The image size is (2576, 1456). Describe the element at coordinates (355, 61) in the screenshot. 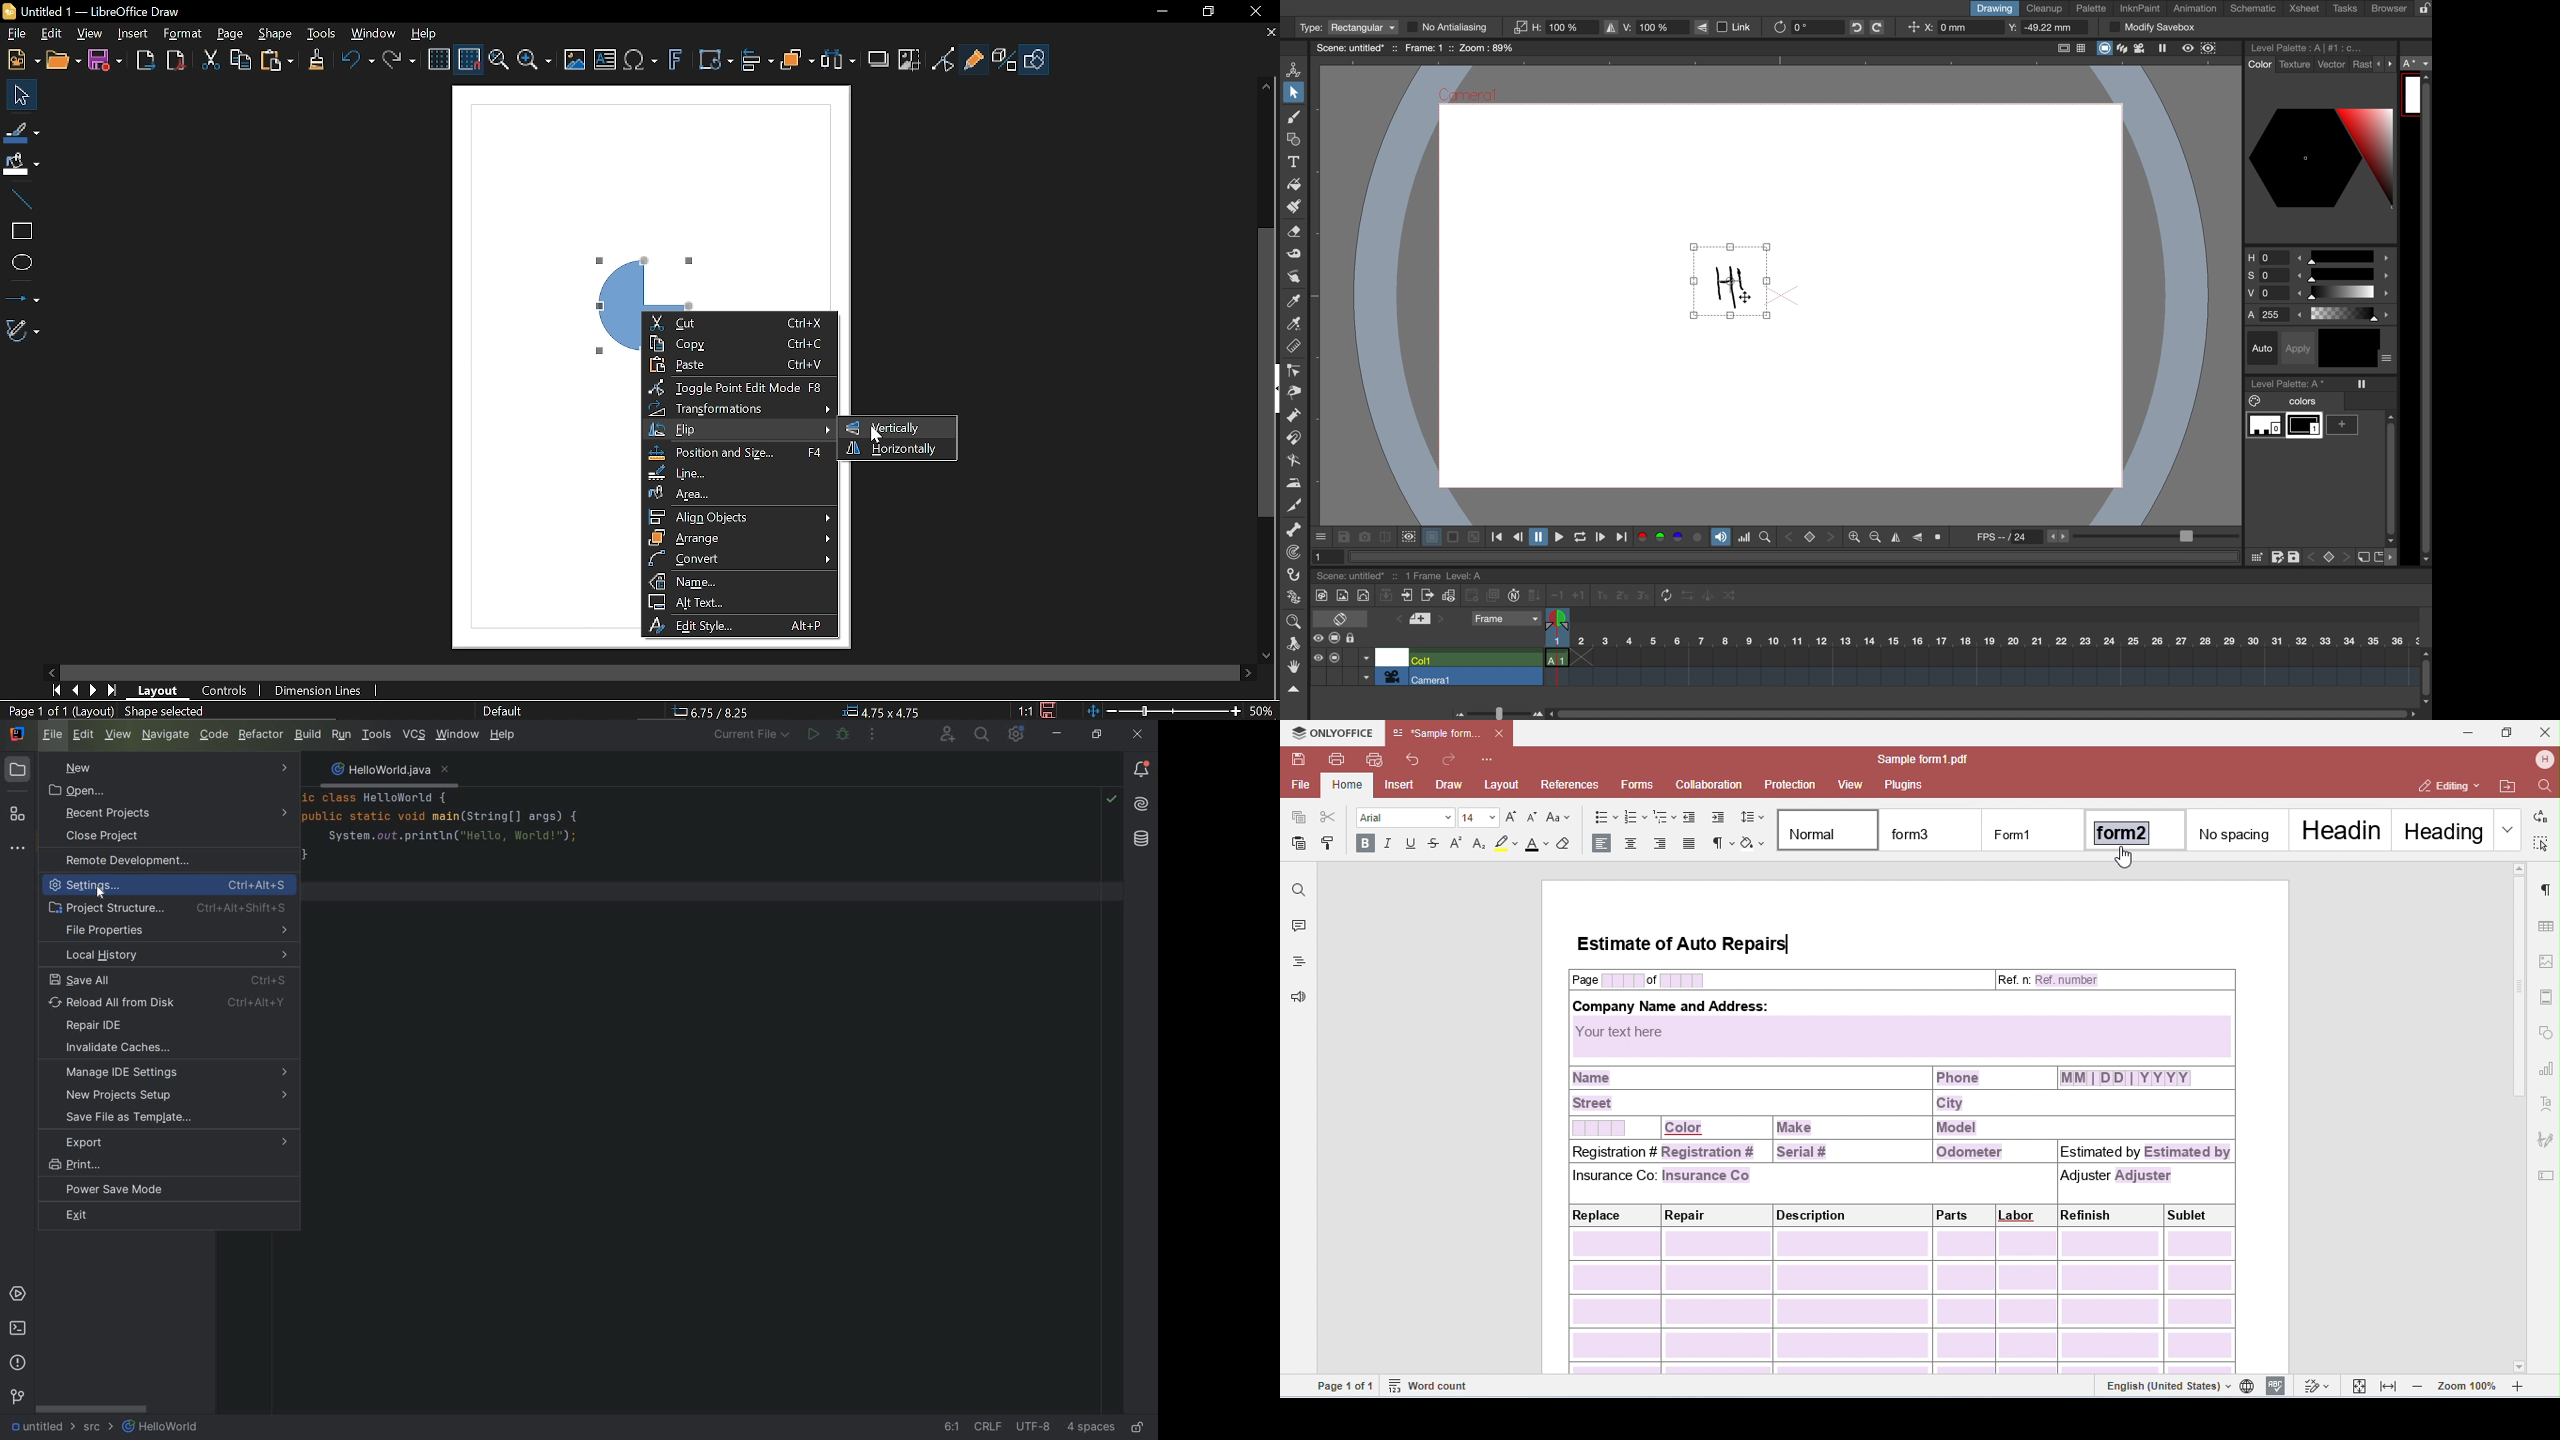

I see `Undo` at that location.